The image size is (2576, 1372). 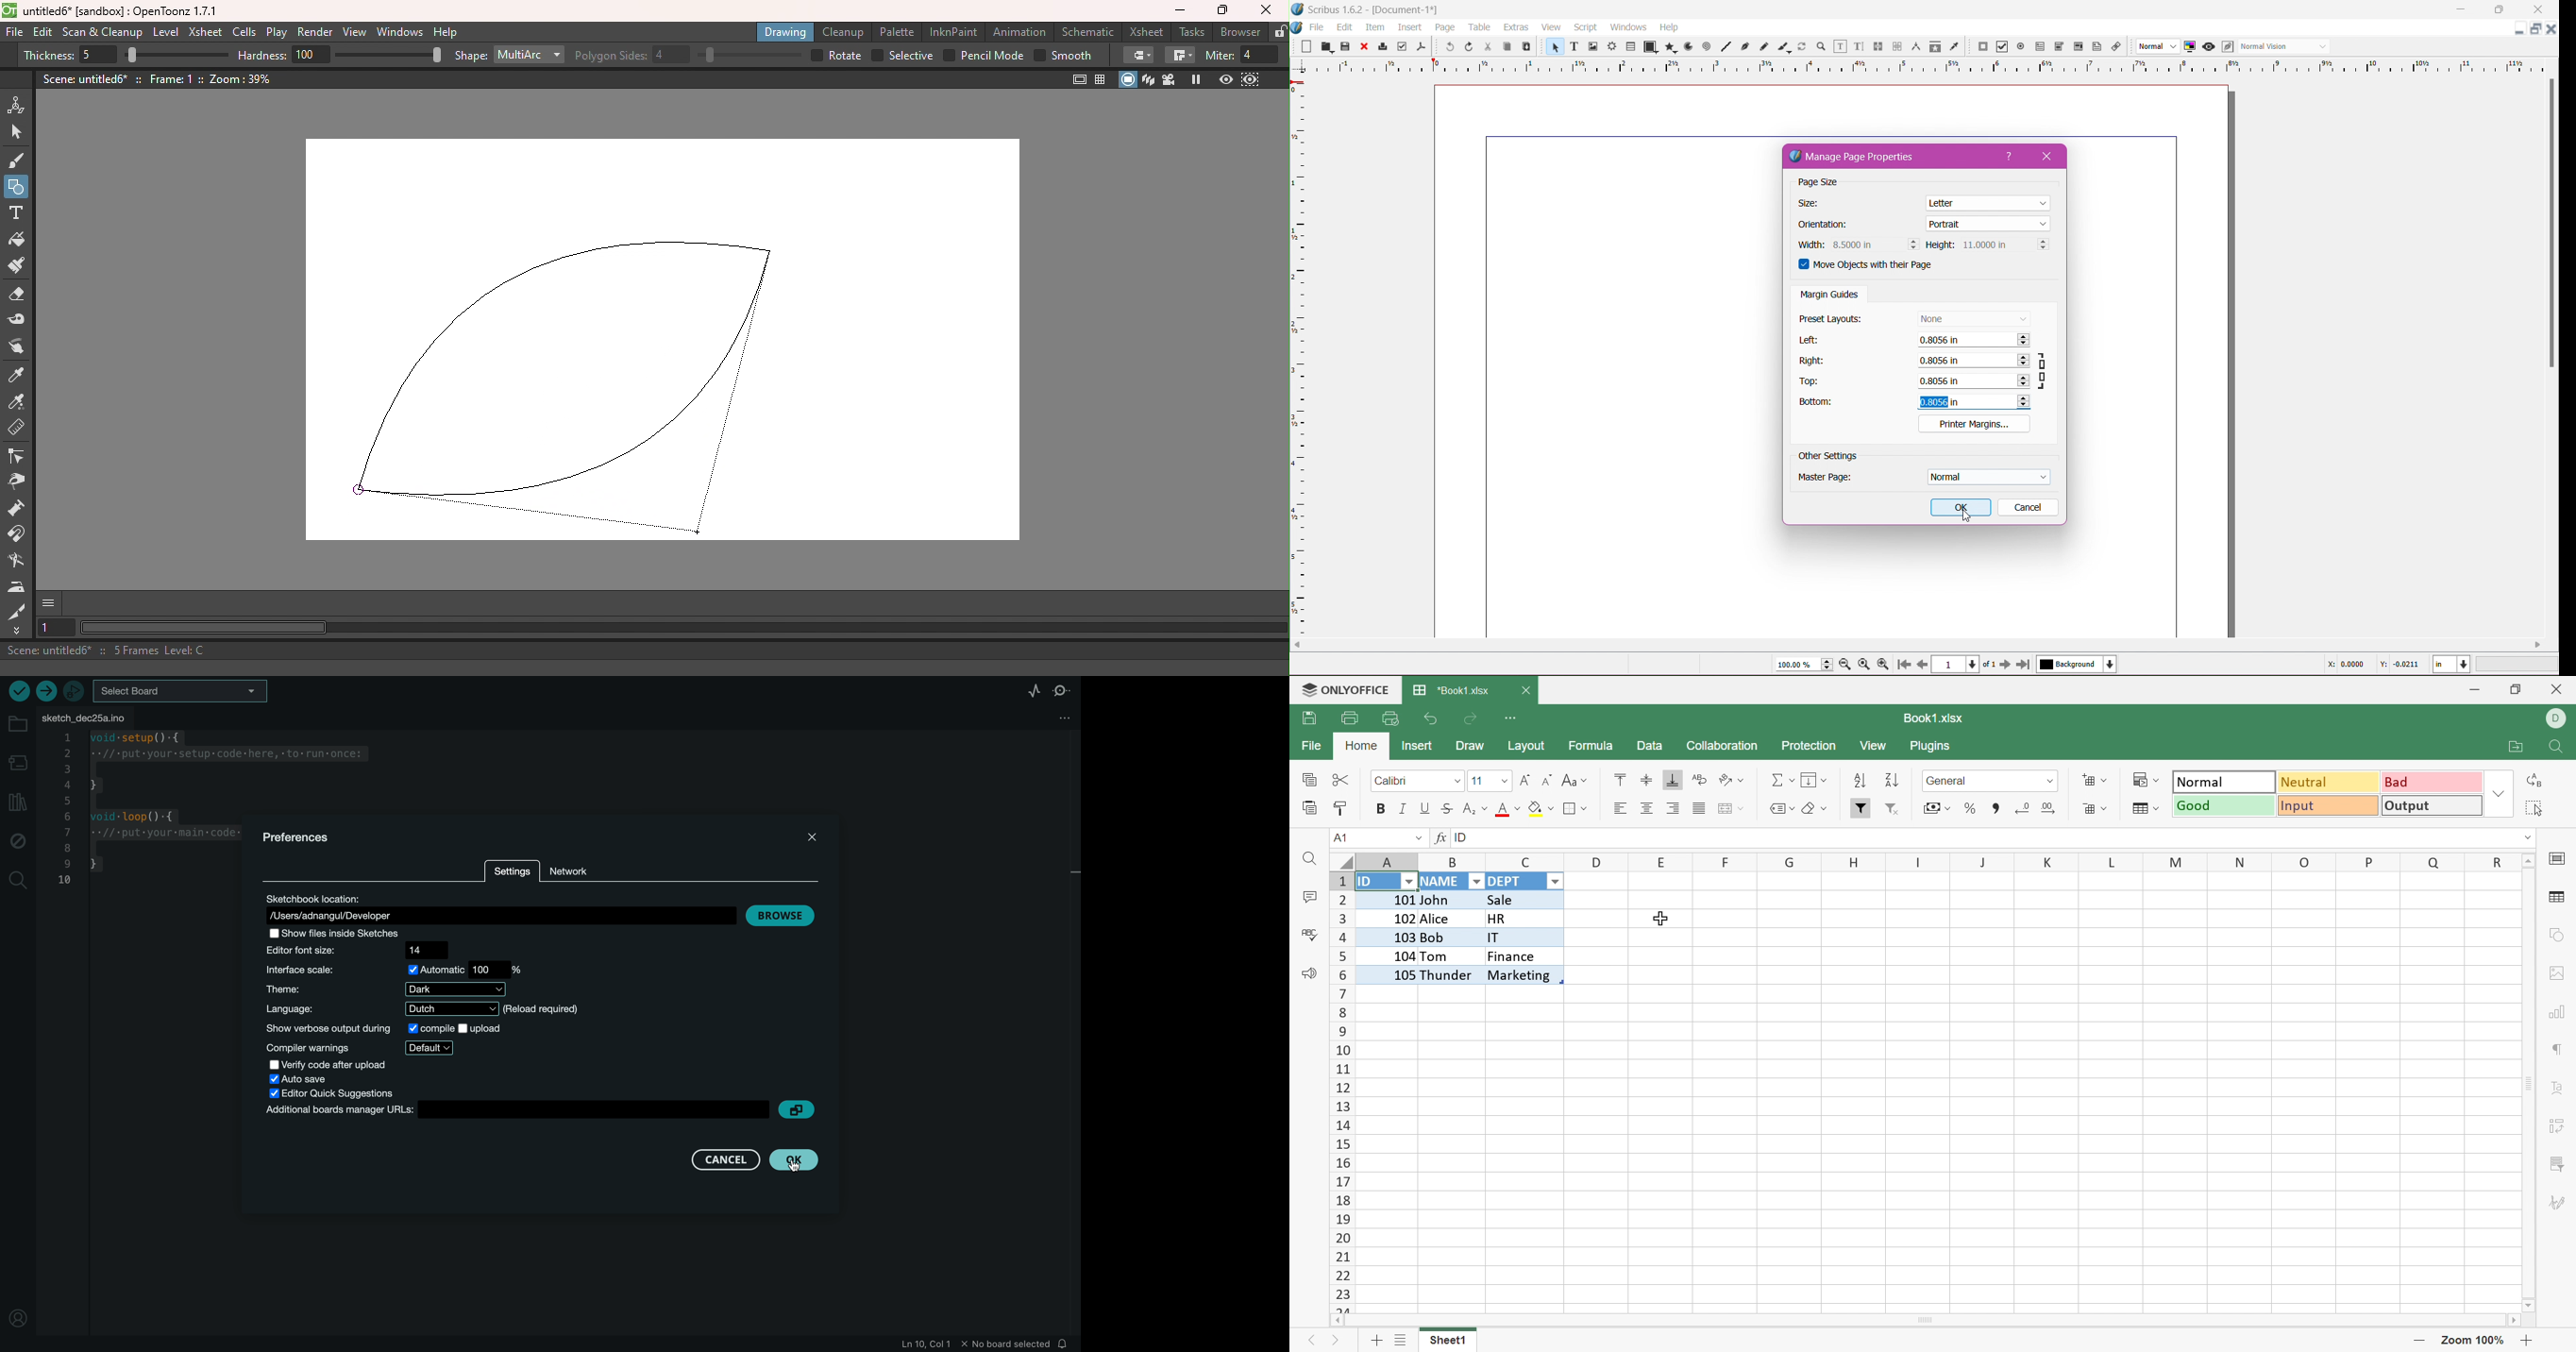 What do you see at coordinates (2330, 781) in the screenshot?
I see `Neutral` at bounding box center [2330, 781].